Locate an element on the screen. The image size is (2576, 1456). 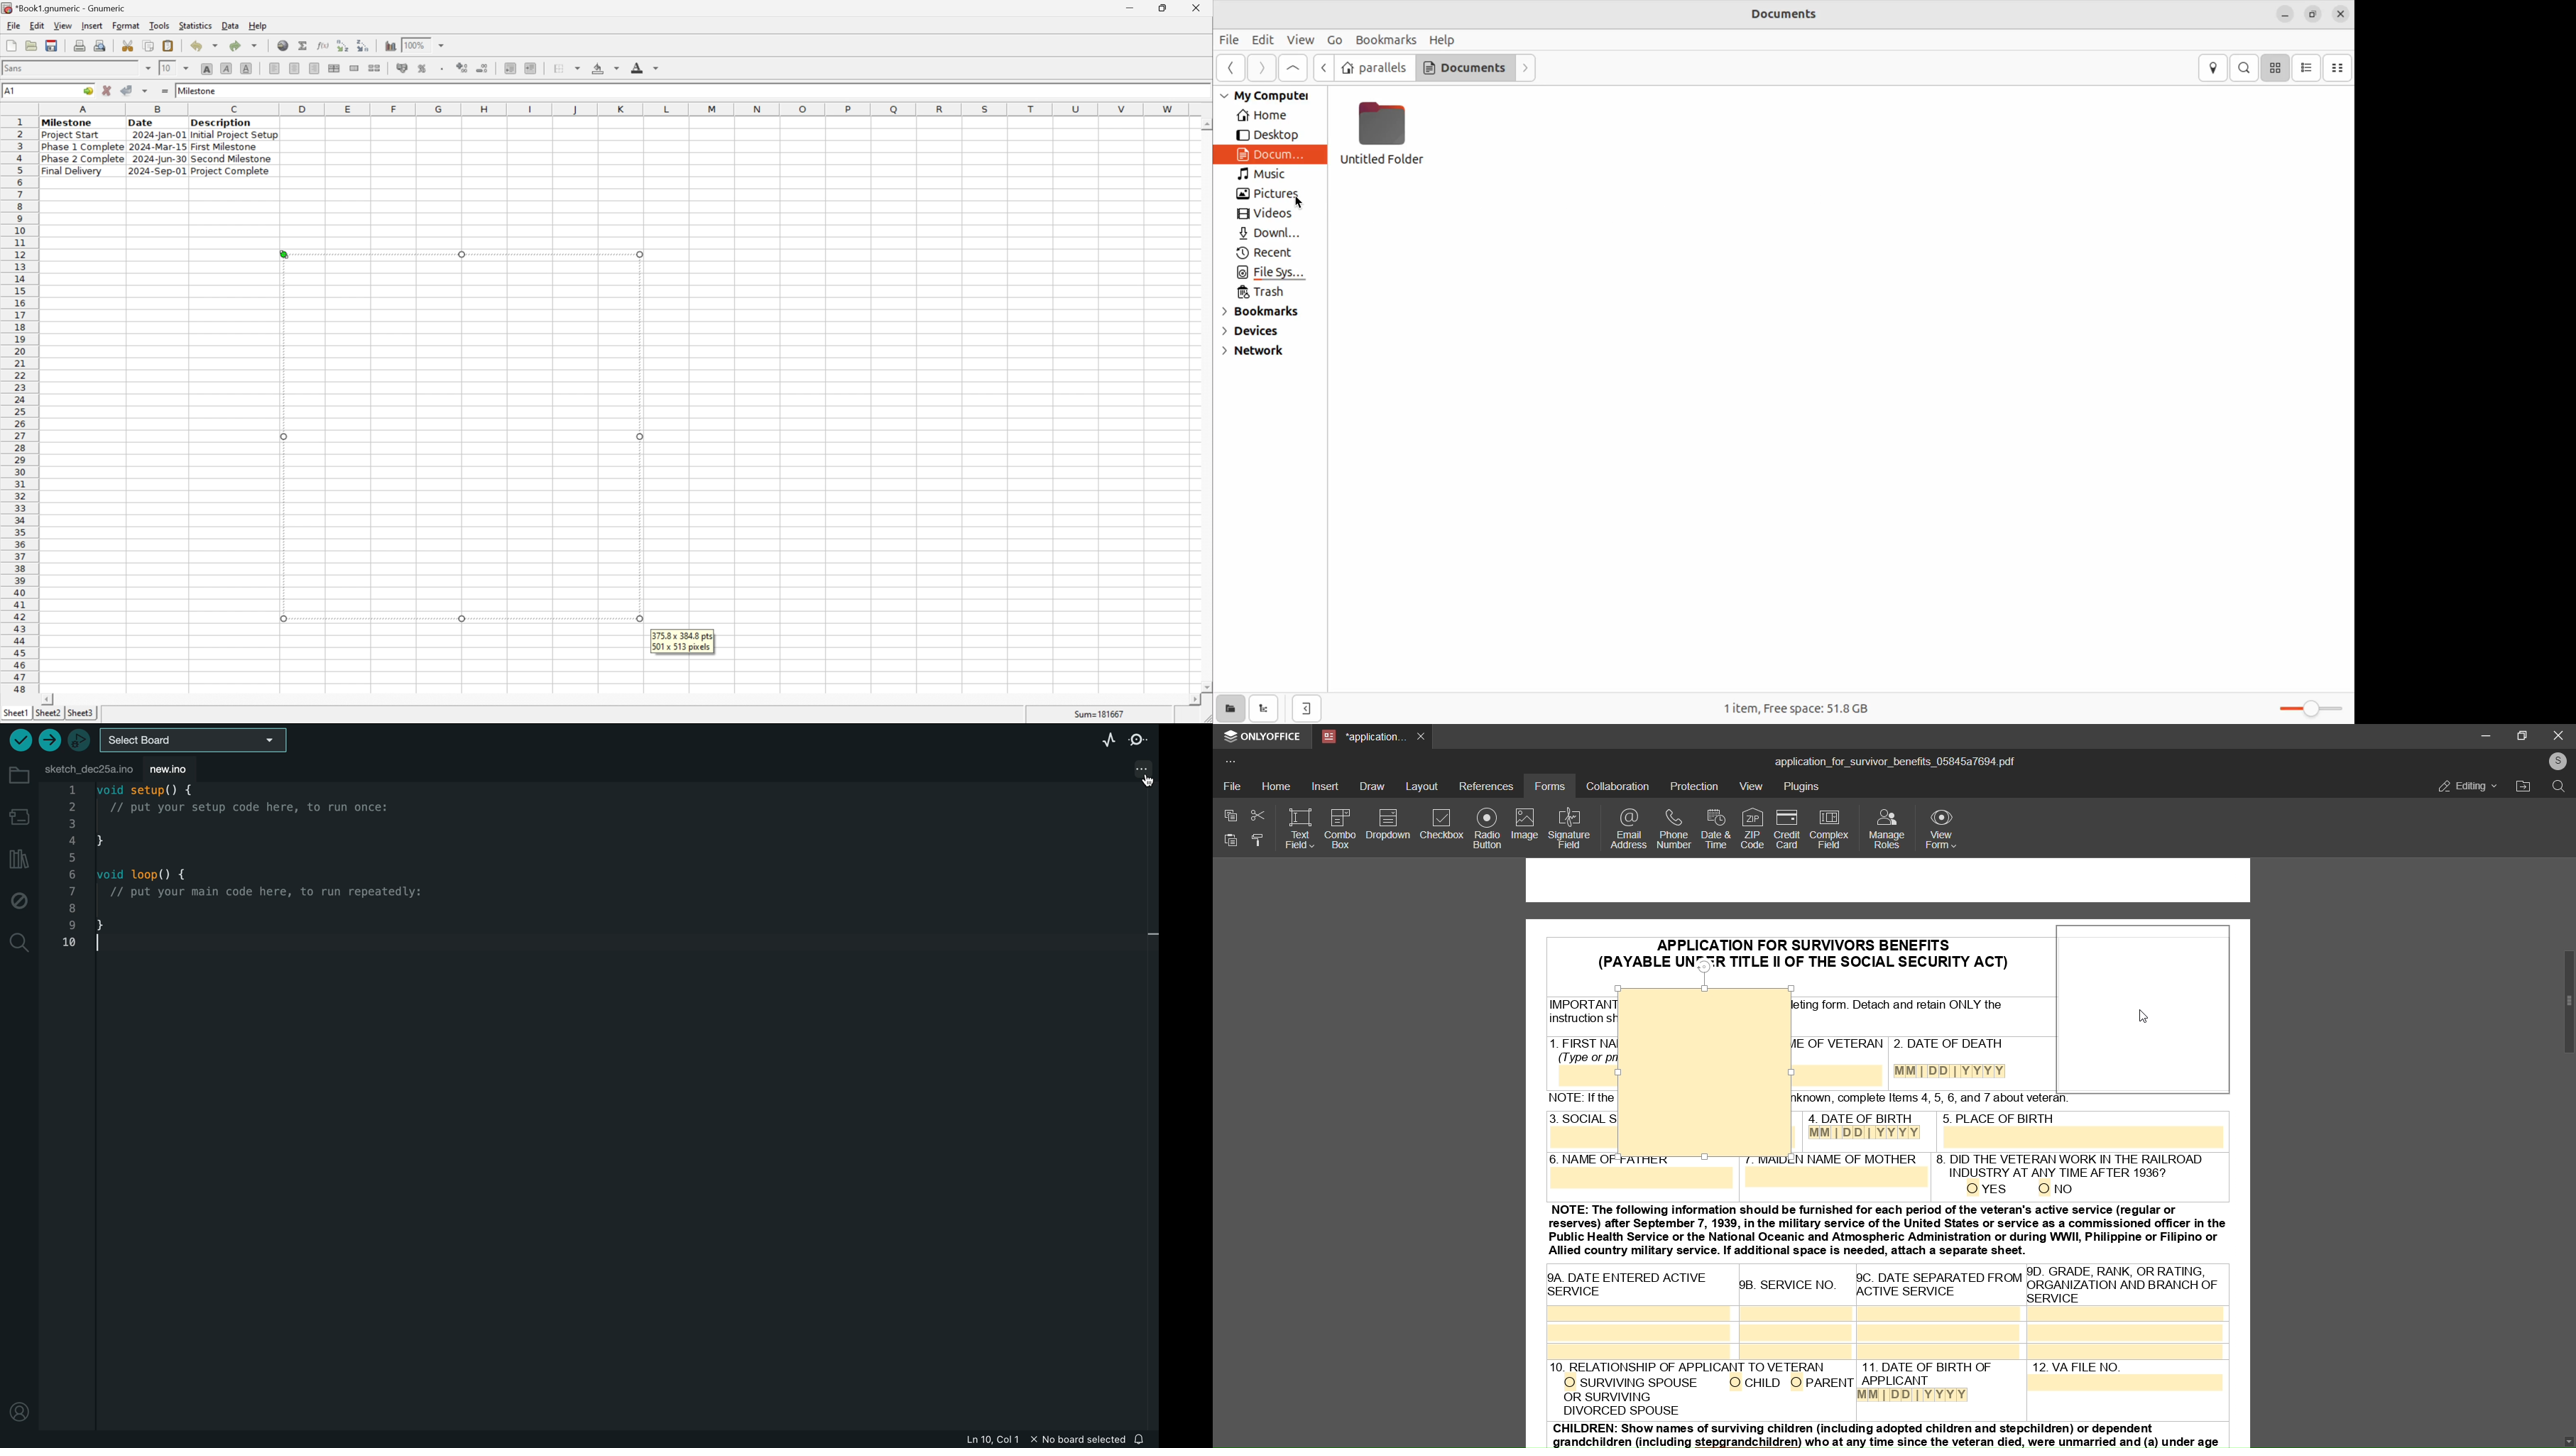
file is located at coordinates (13, 26).